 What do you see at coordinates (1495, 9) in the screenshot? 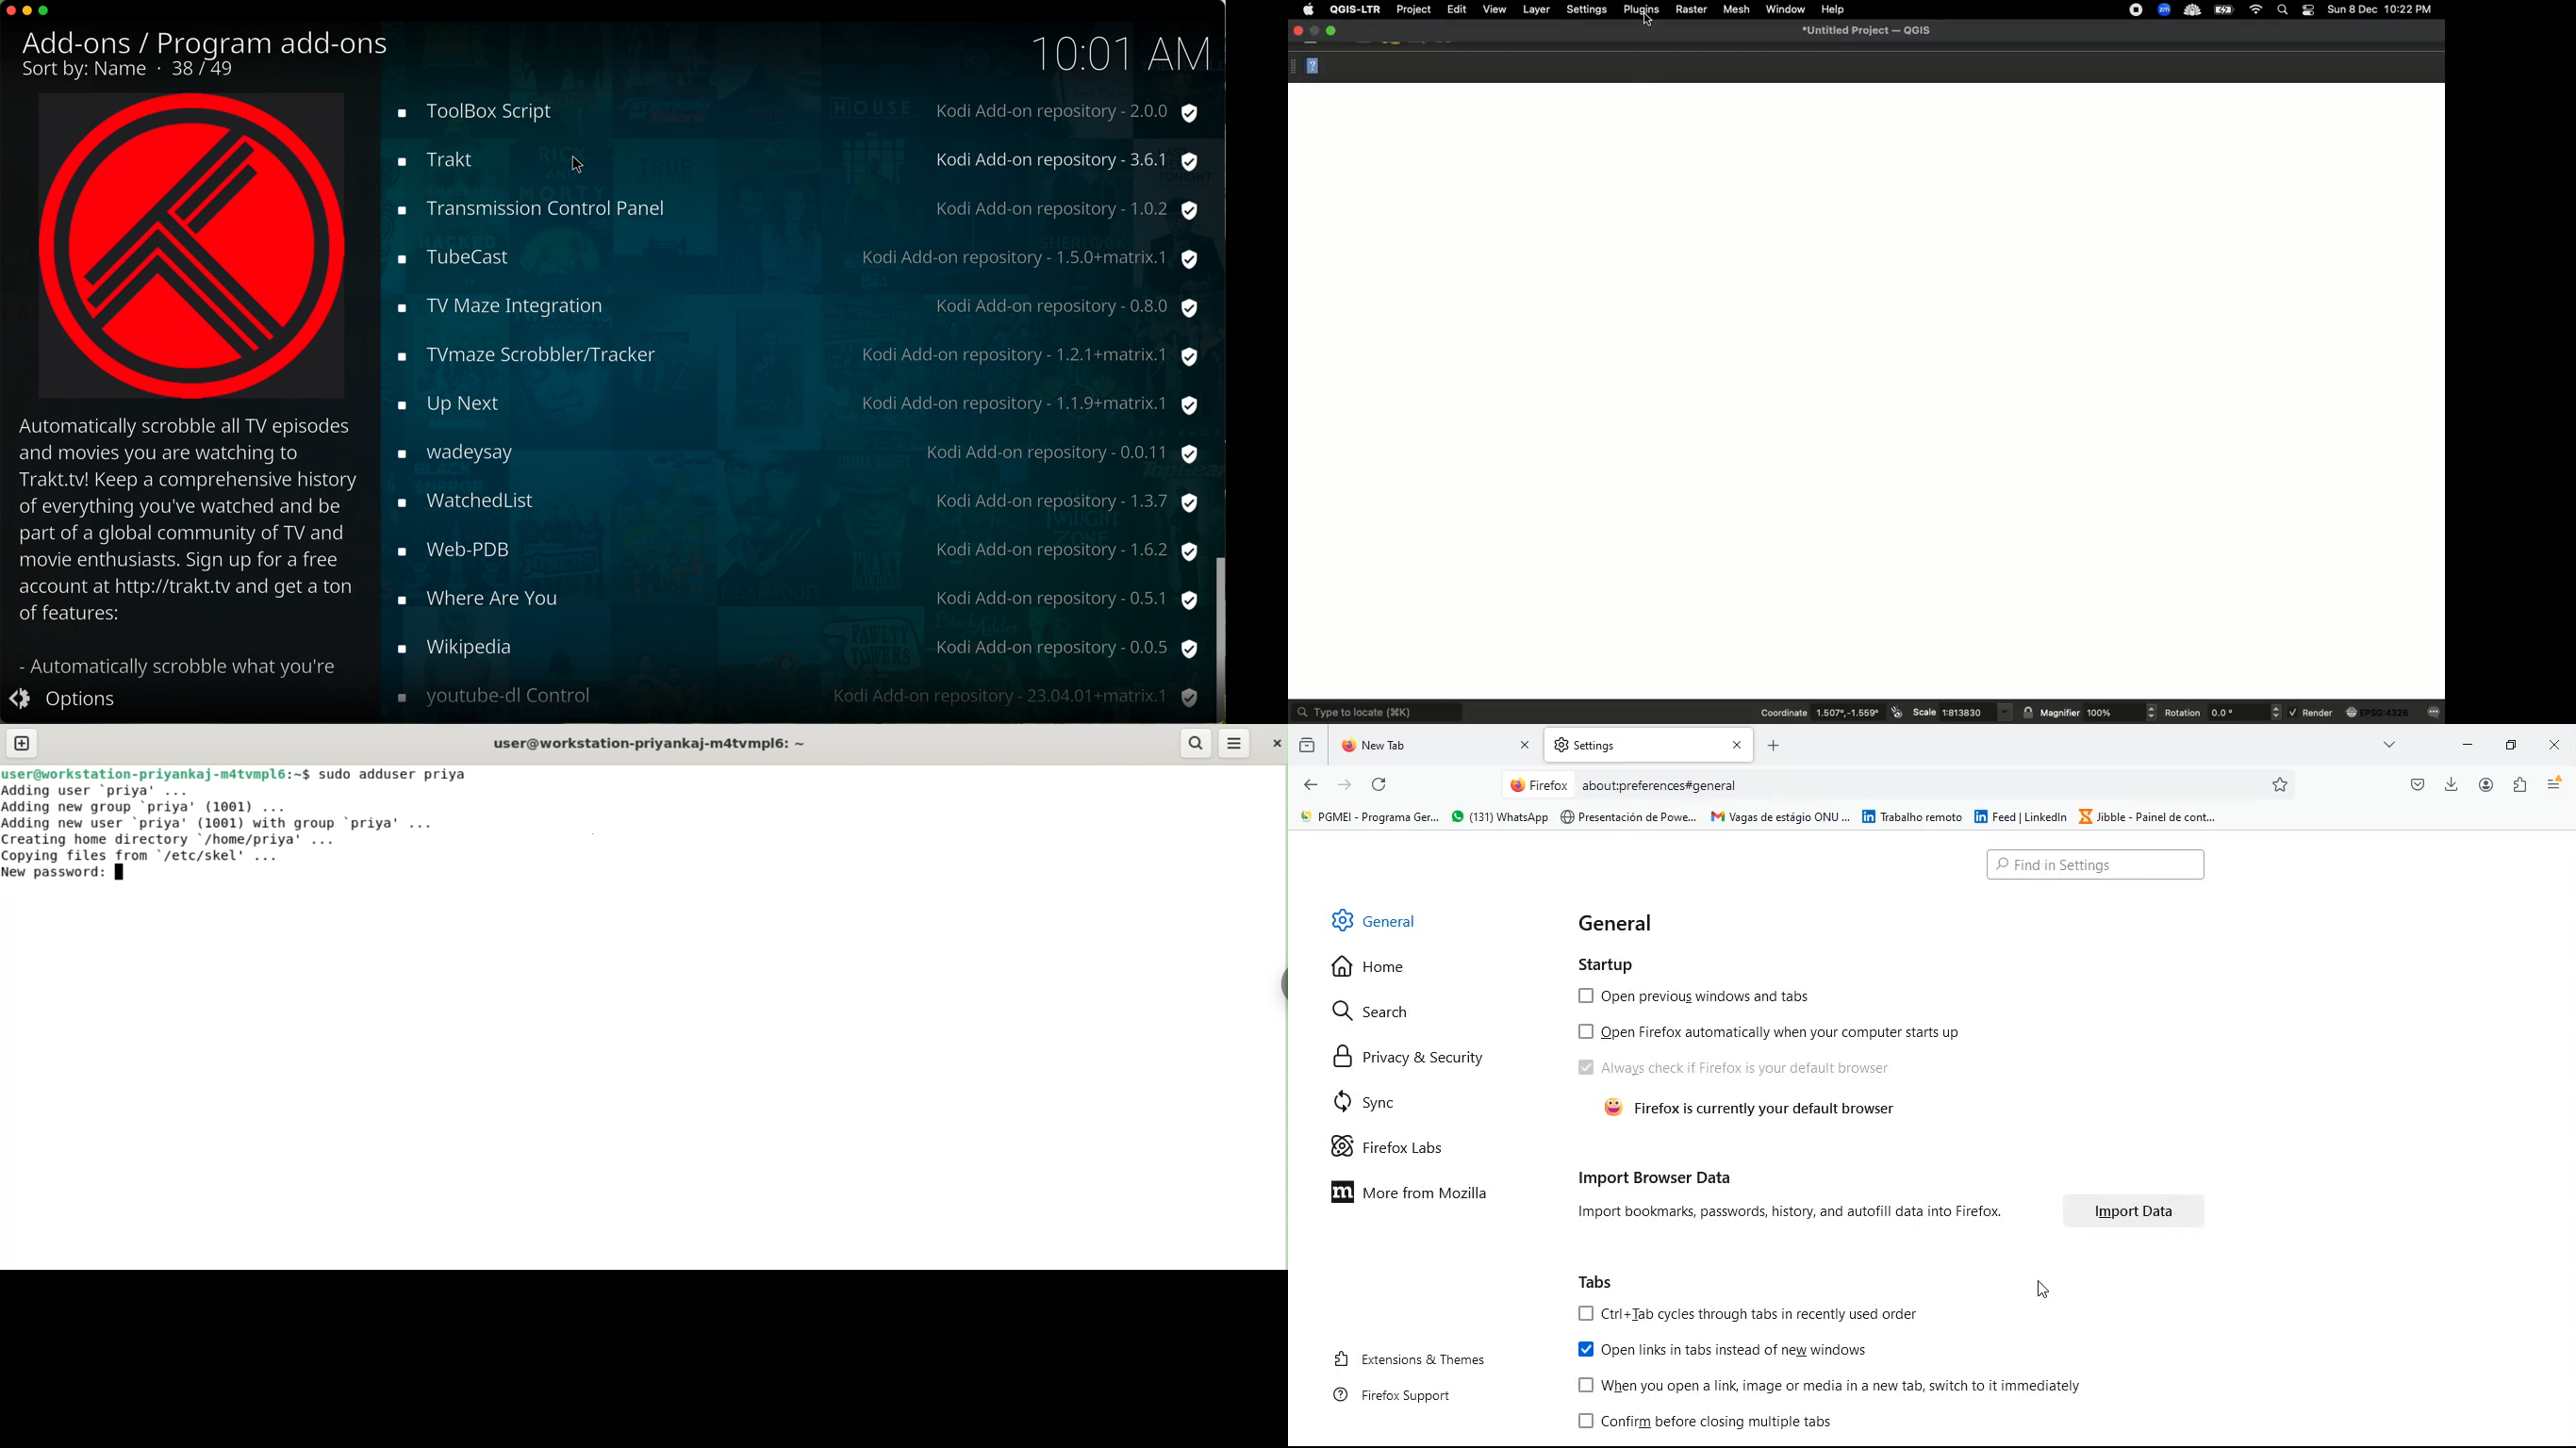
I see `View` at bounding box center [1495, 9].